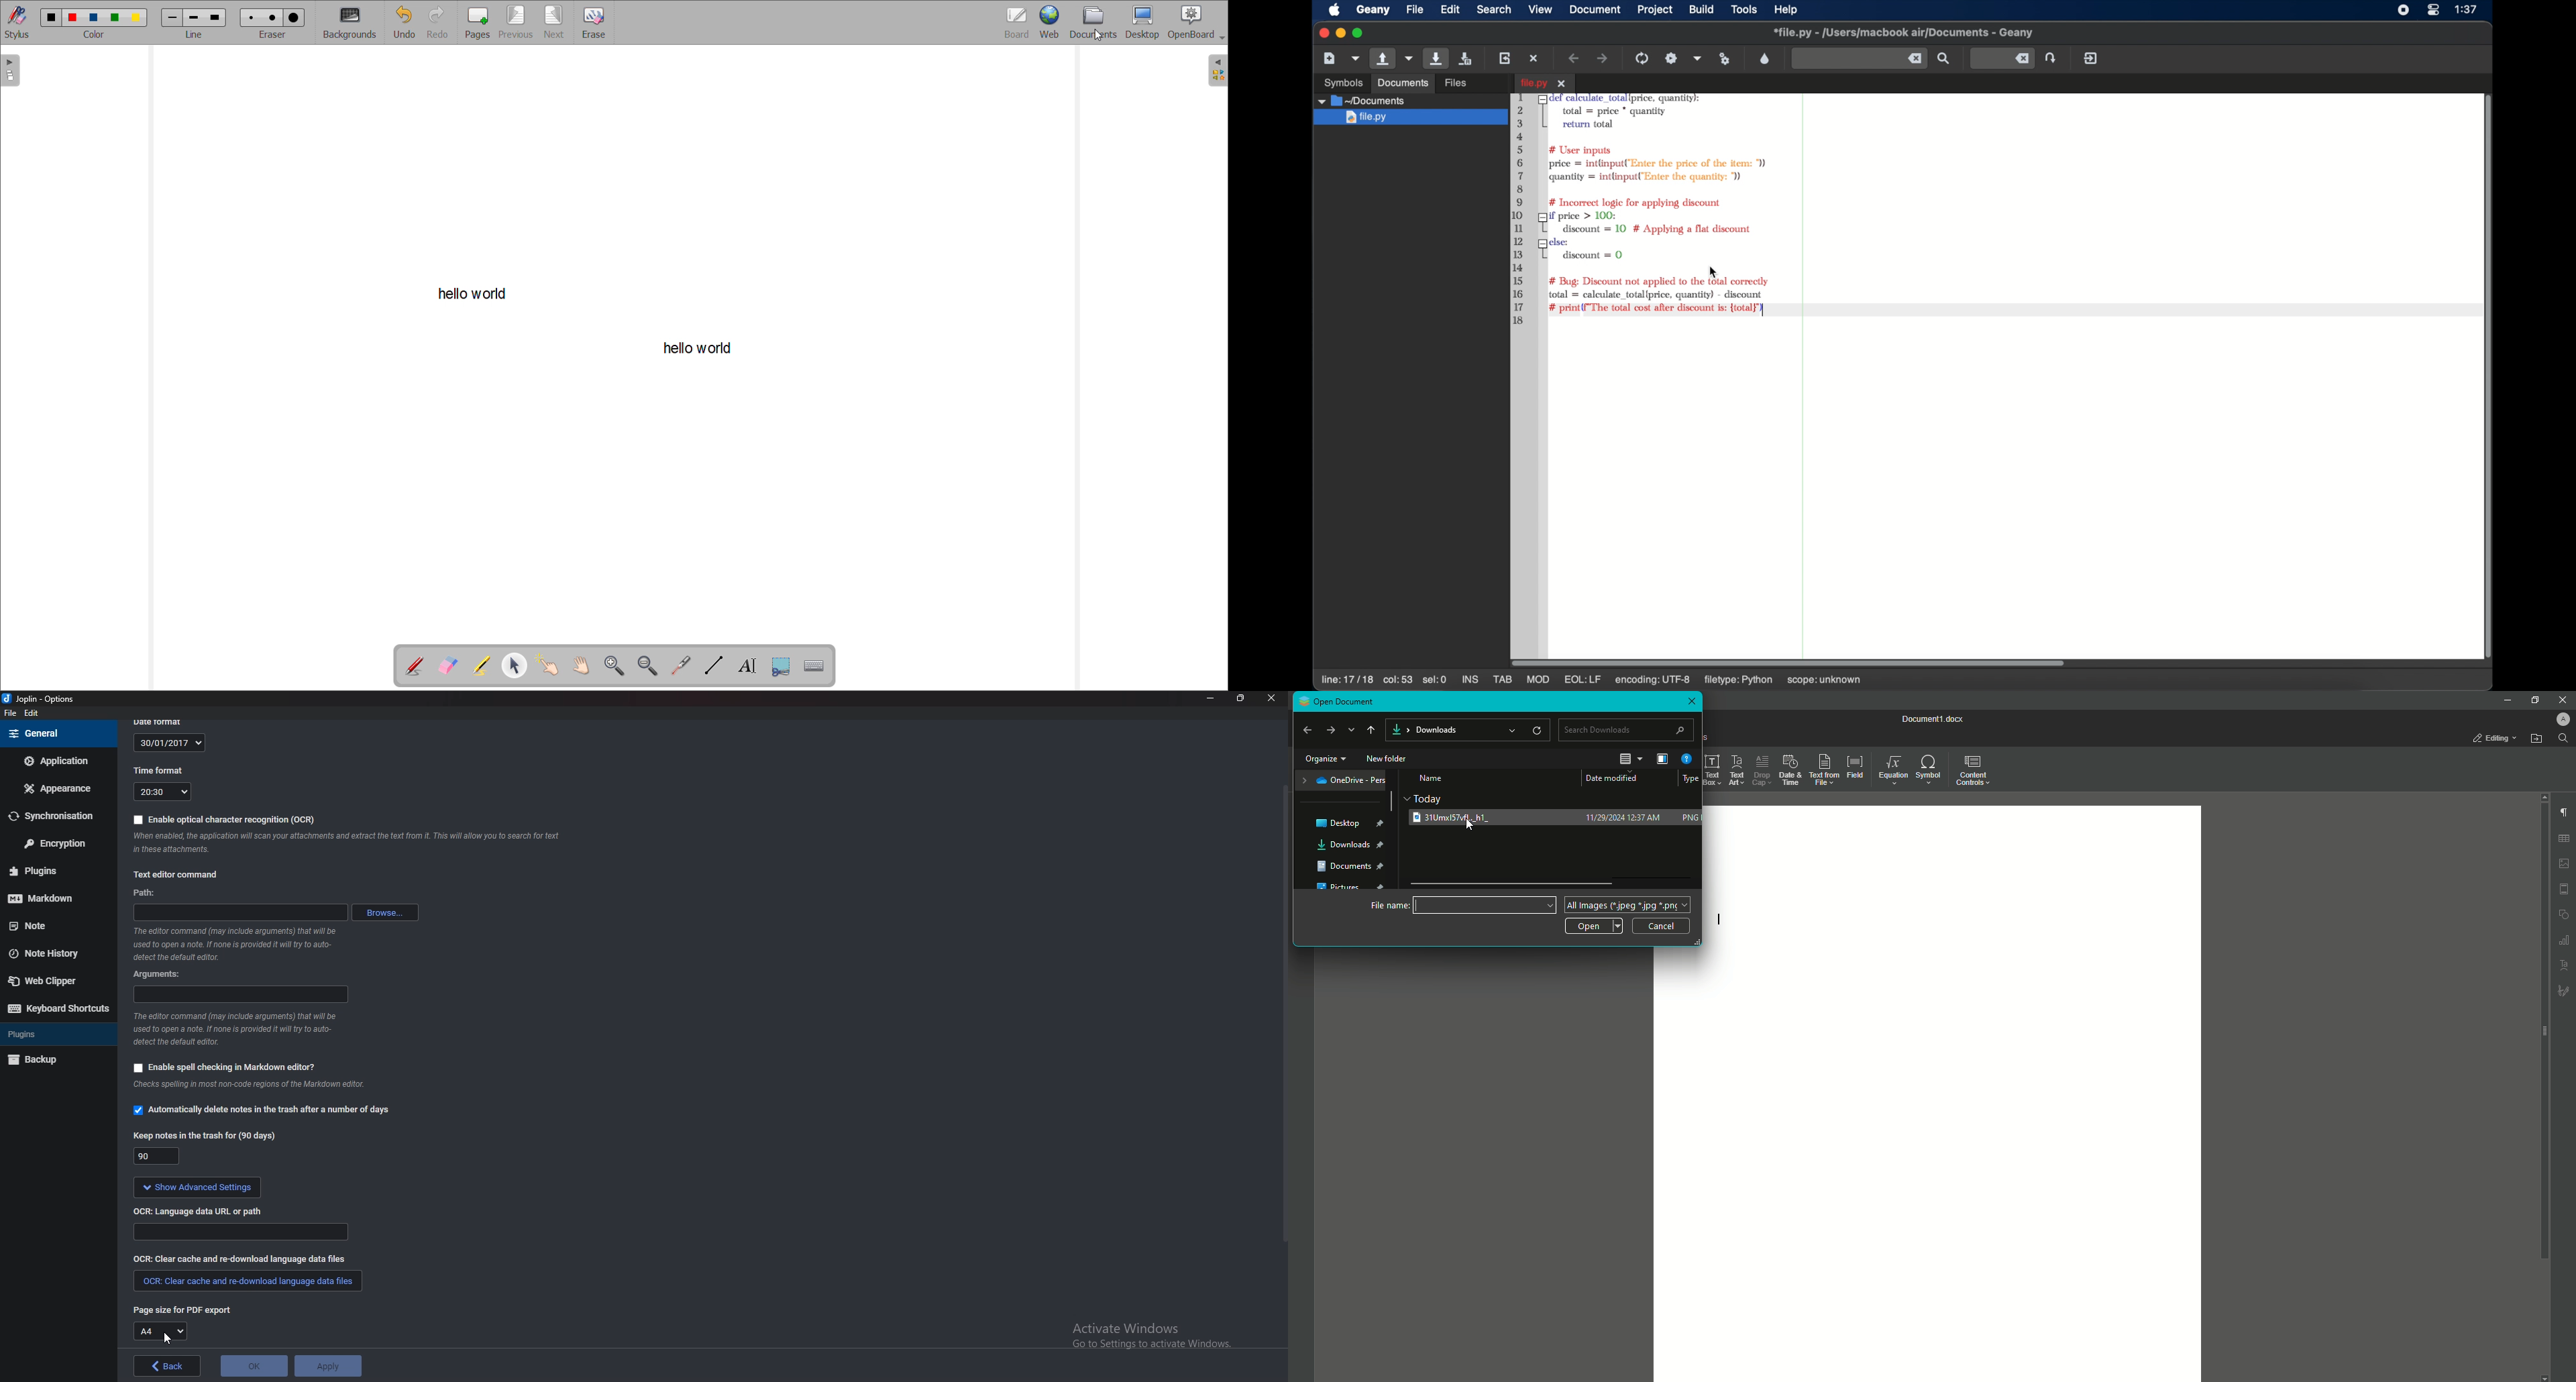 This screenshot has height=1400, width=2576. What do you see at coordinates (58, 761) in the screenshot?
I see `Application` at bounding box center [58, 761].